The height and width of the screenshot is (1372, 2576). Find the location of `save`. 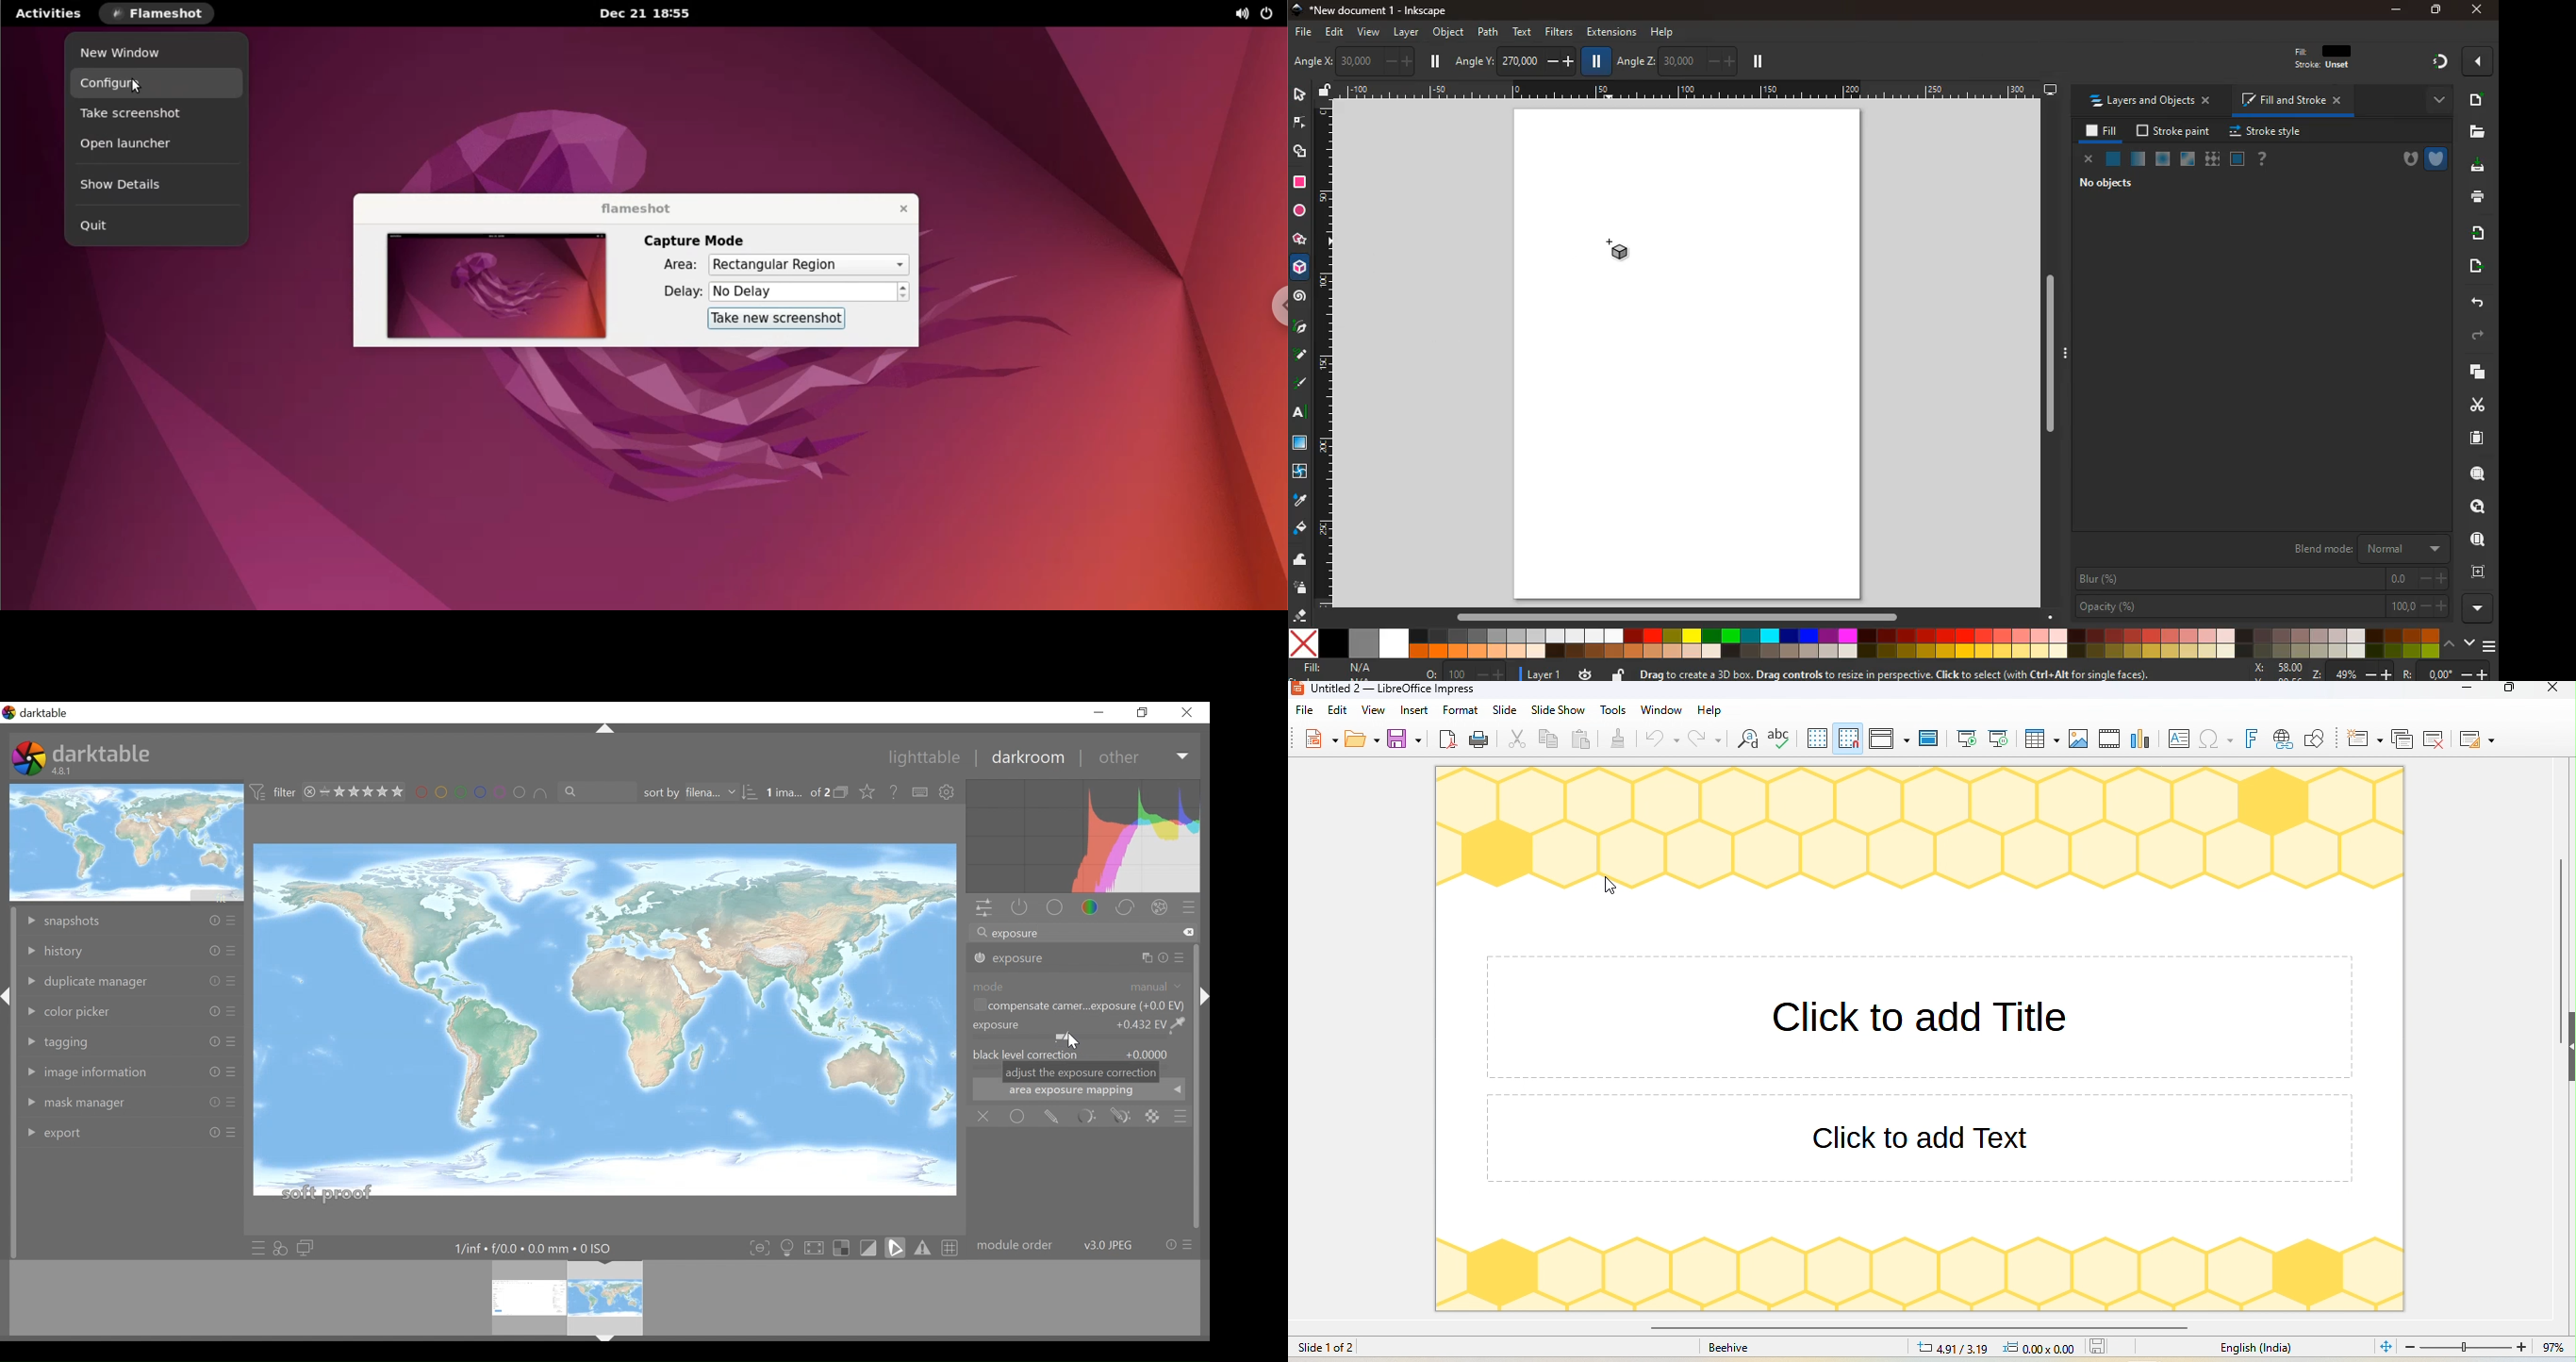

save is located at coordinates (2105, 1347).